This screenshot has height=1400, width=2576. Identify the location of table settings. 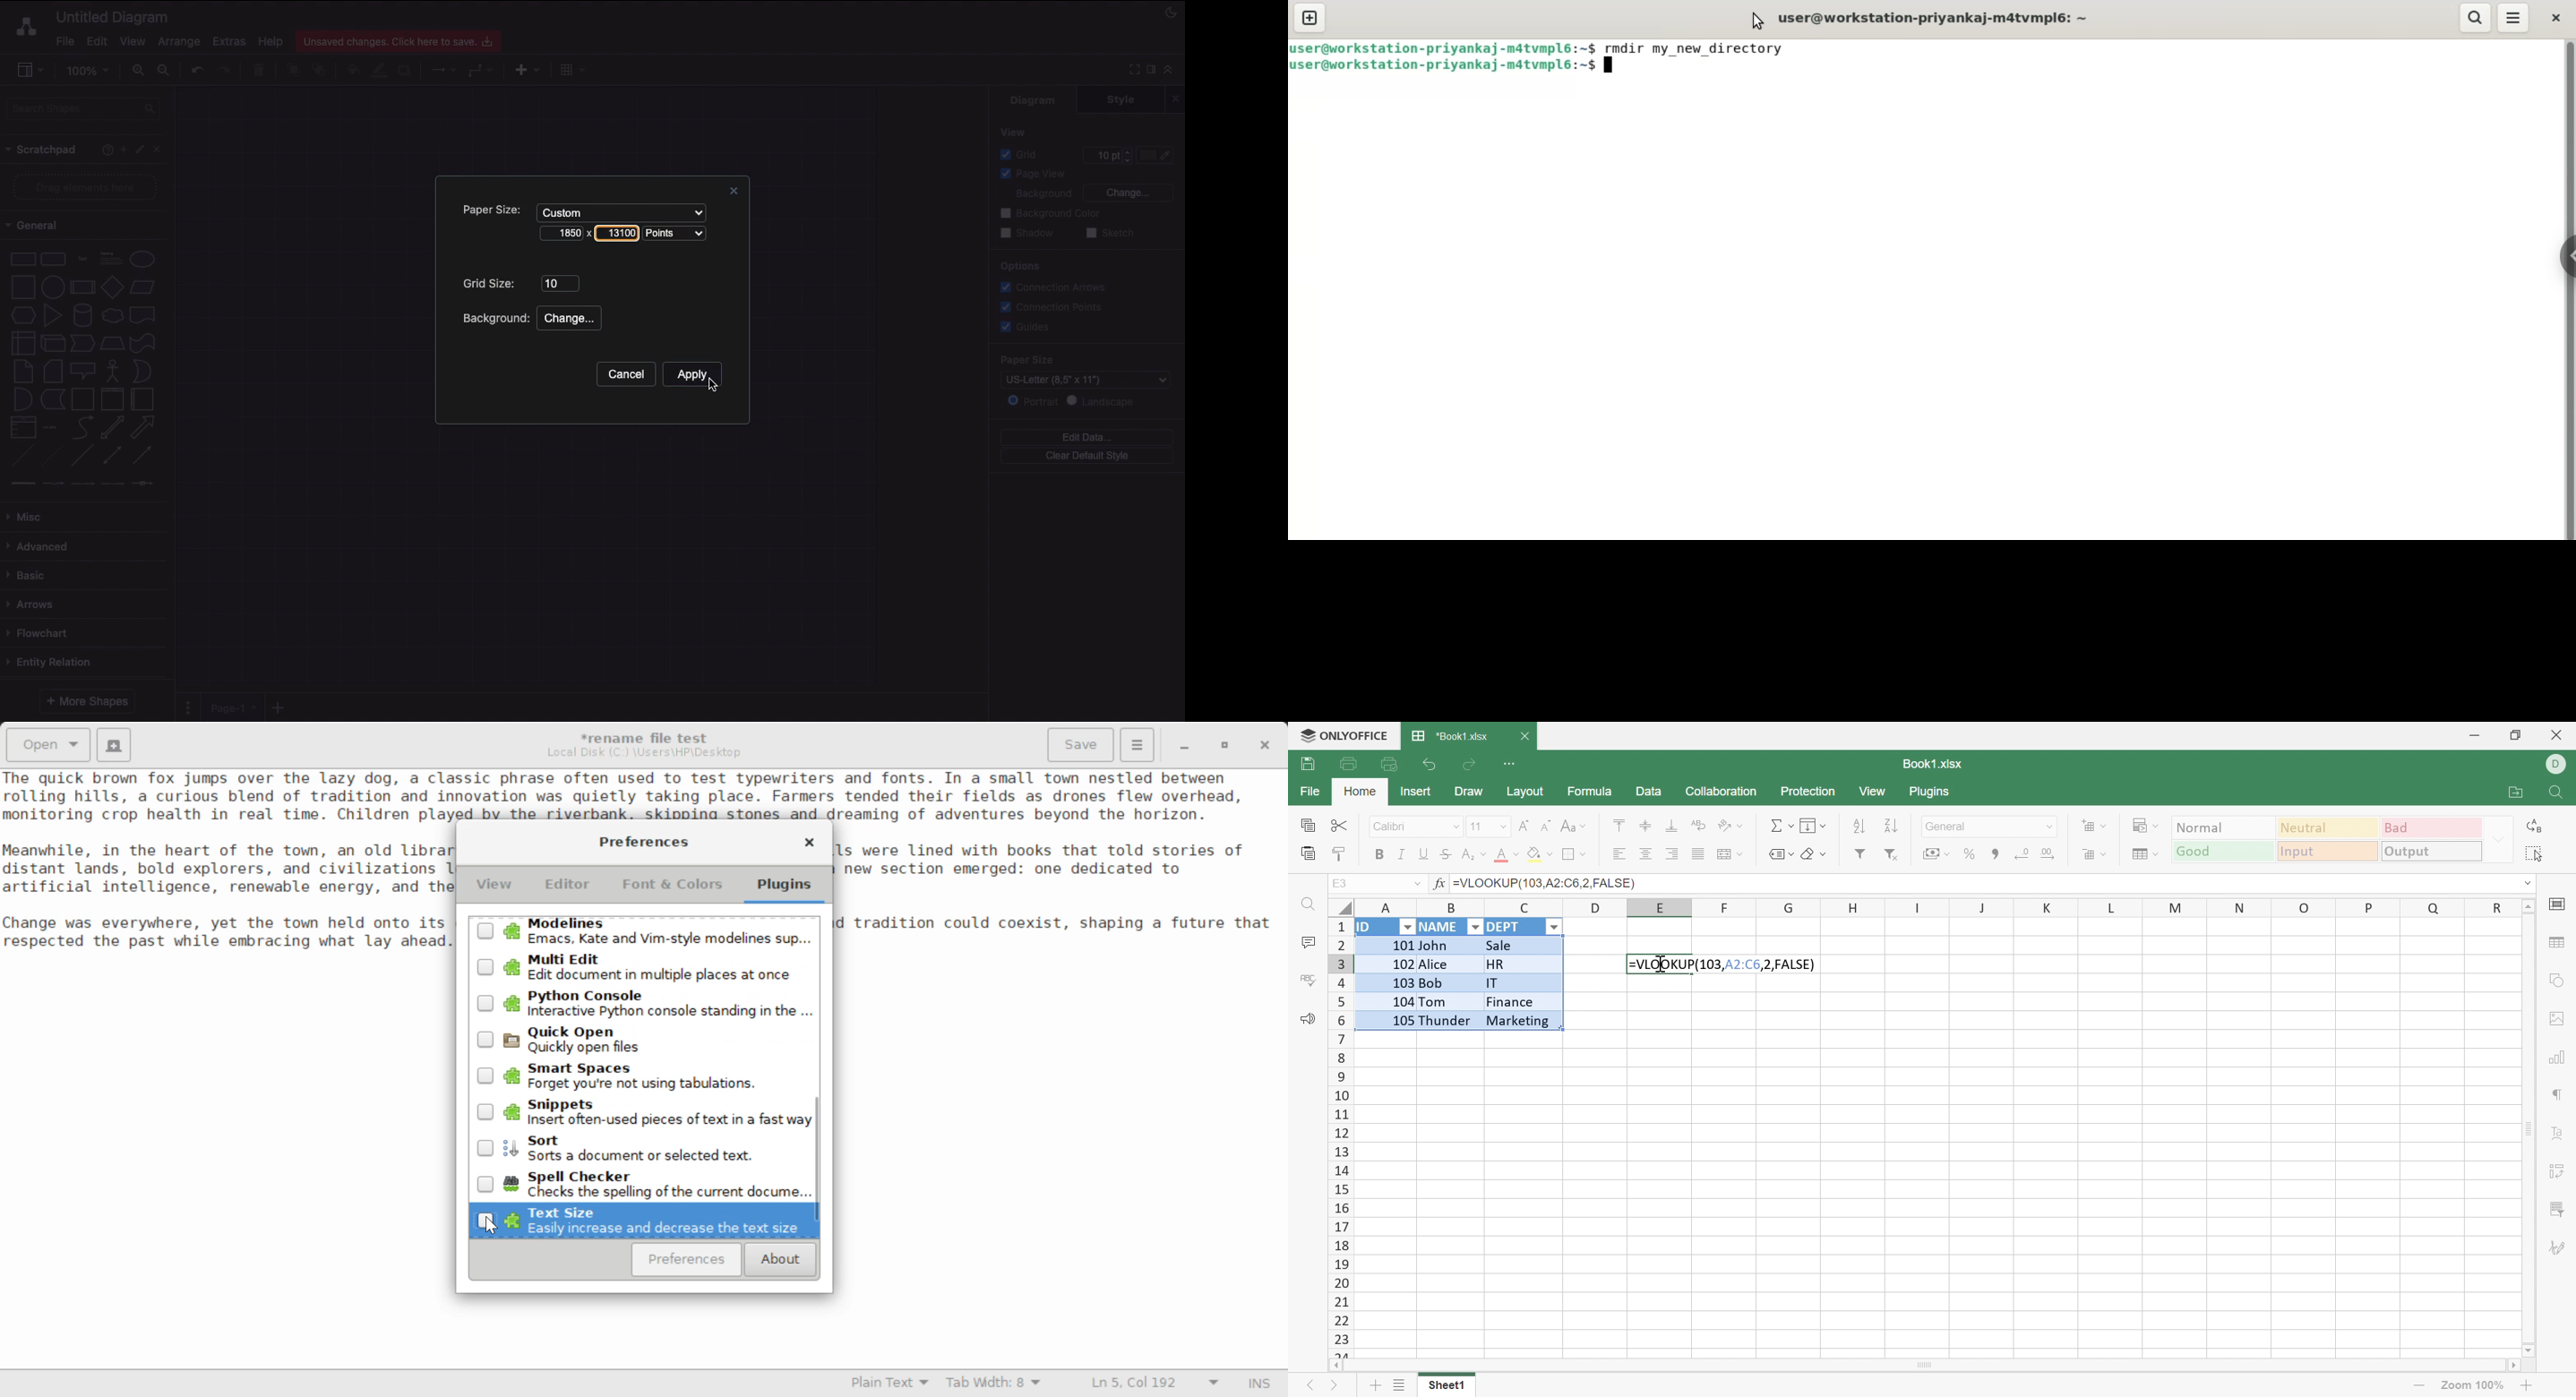
(2557, 943).